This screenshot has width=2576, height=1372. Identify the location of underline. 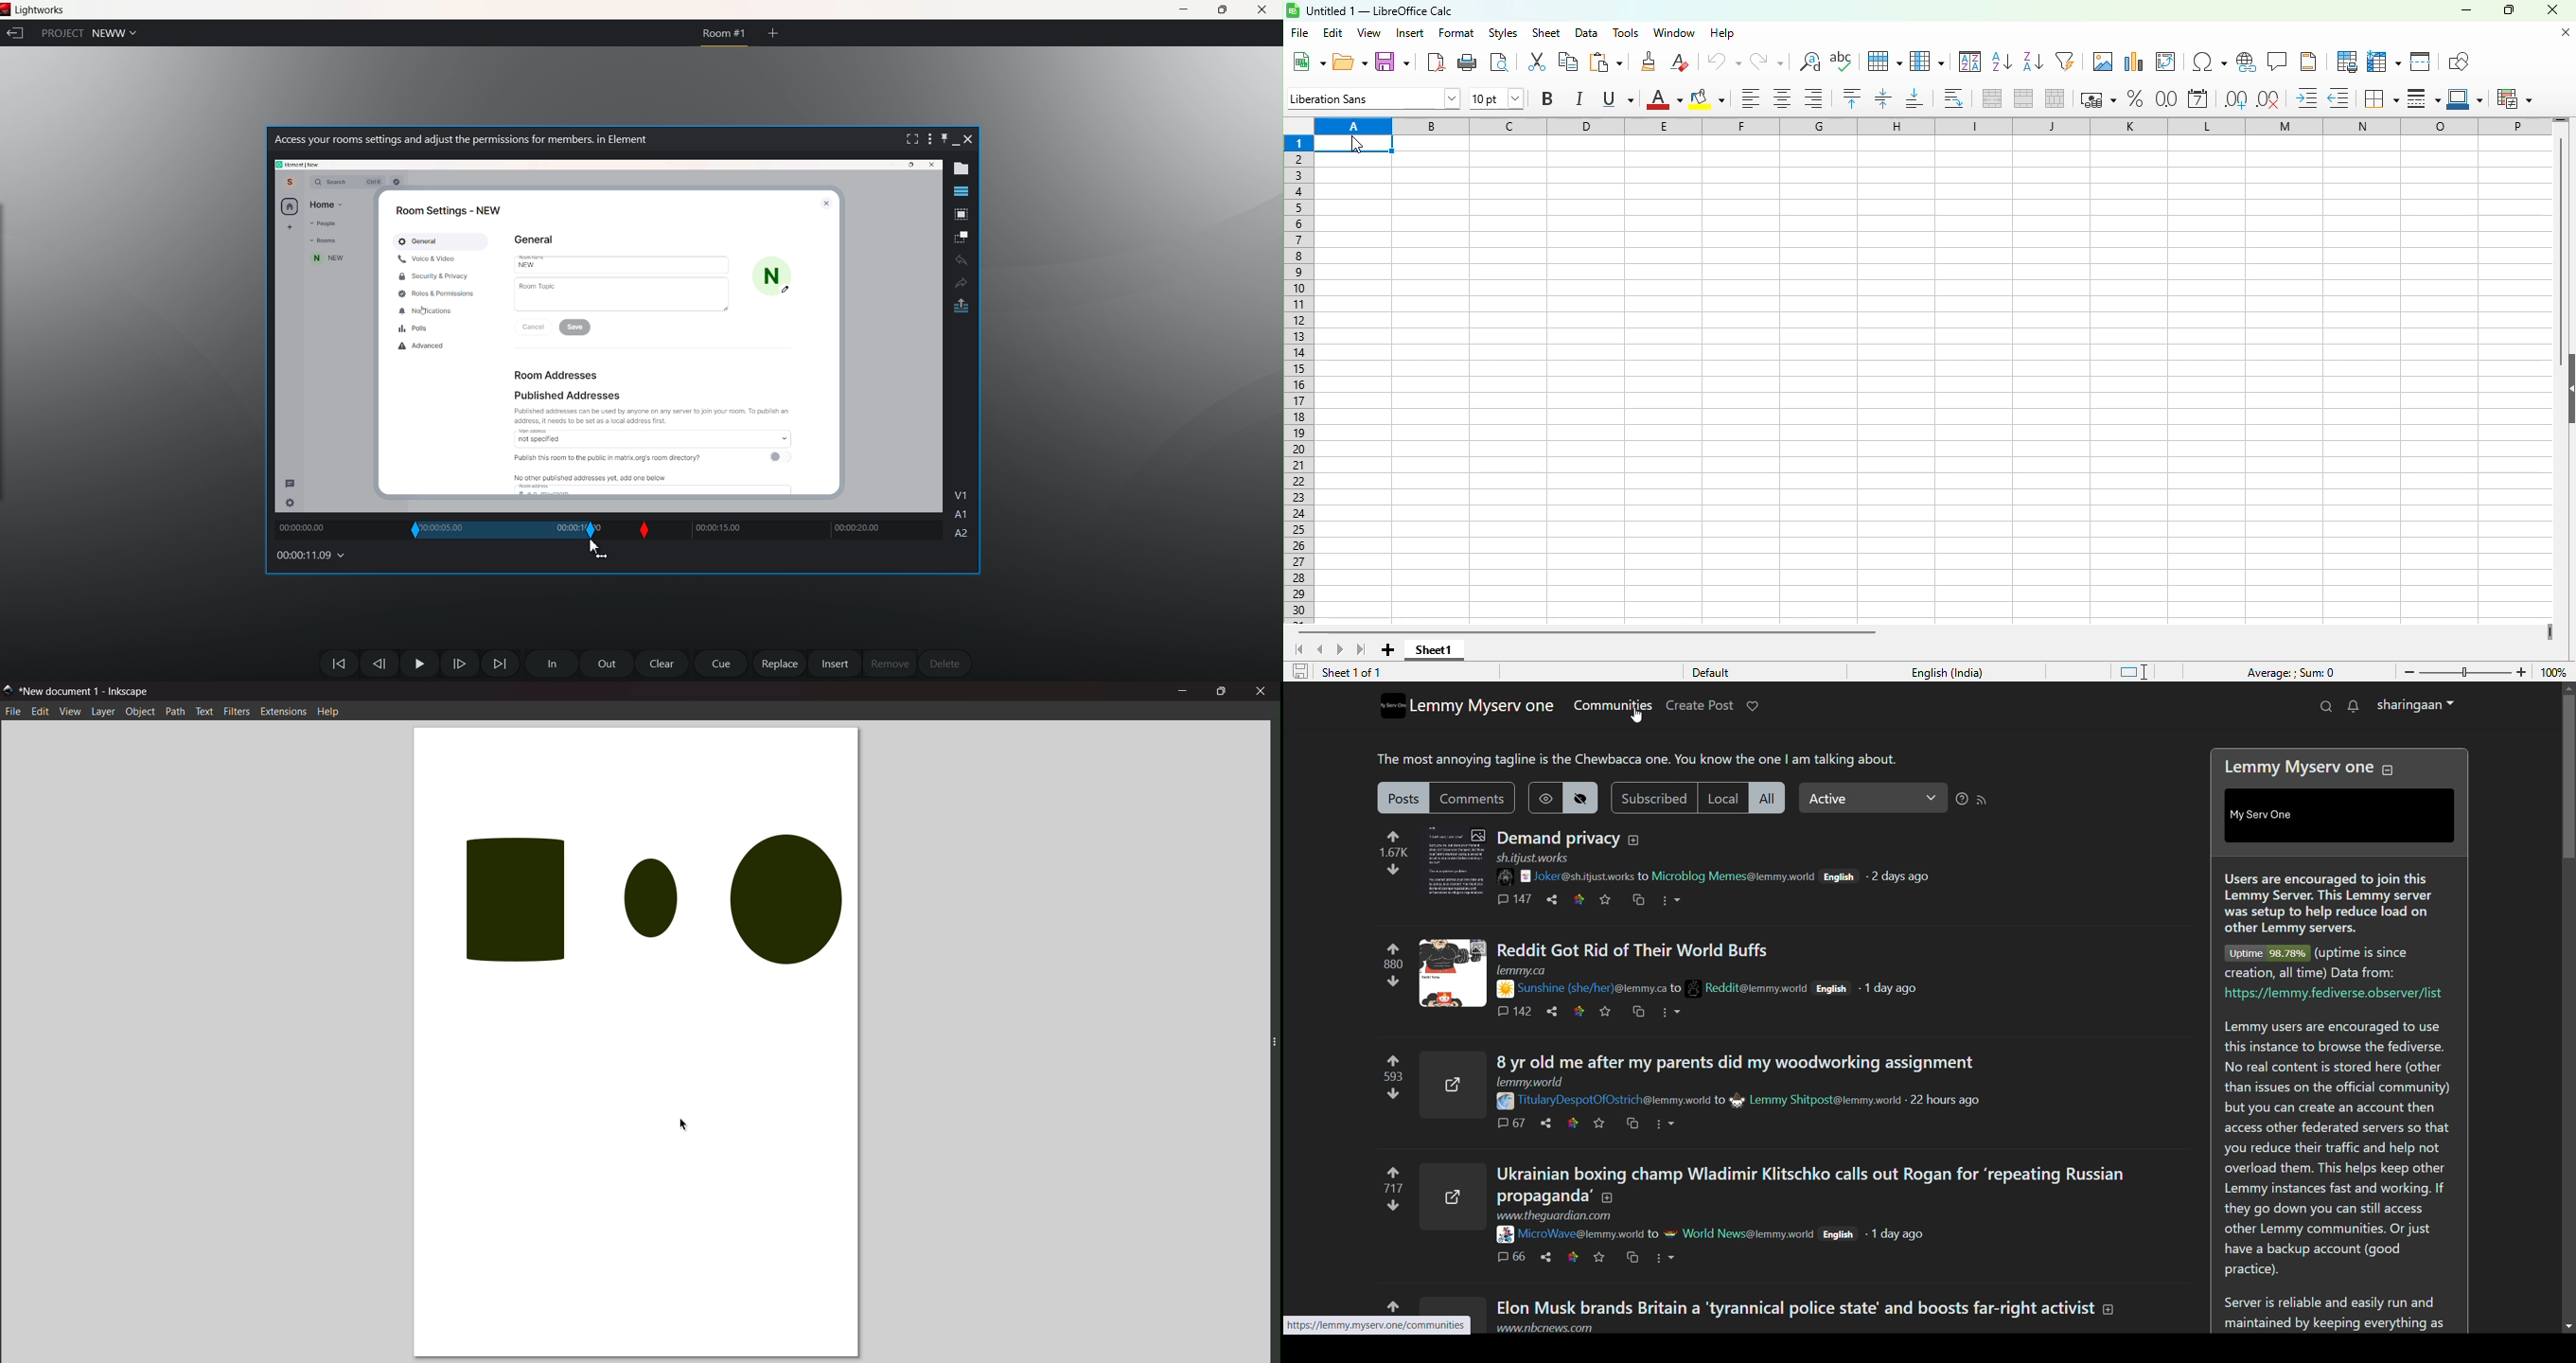
(1617, 98).